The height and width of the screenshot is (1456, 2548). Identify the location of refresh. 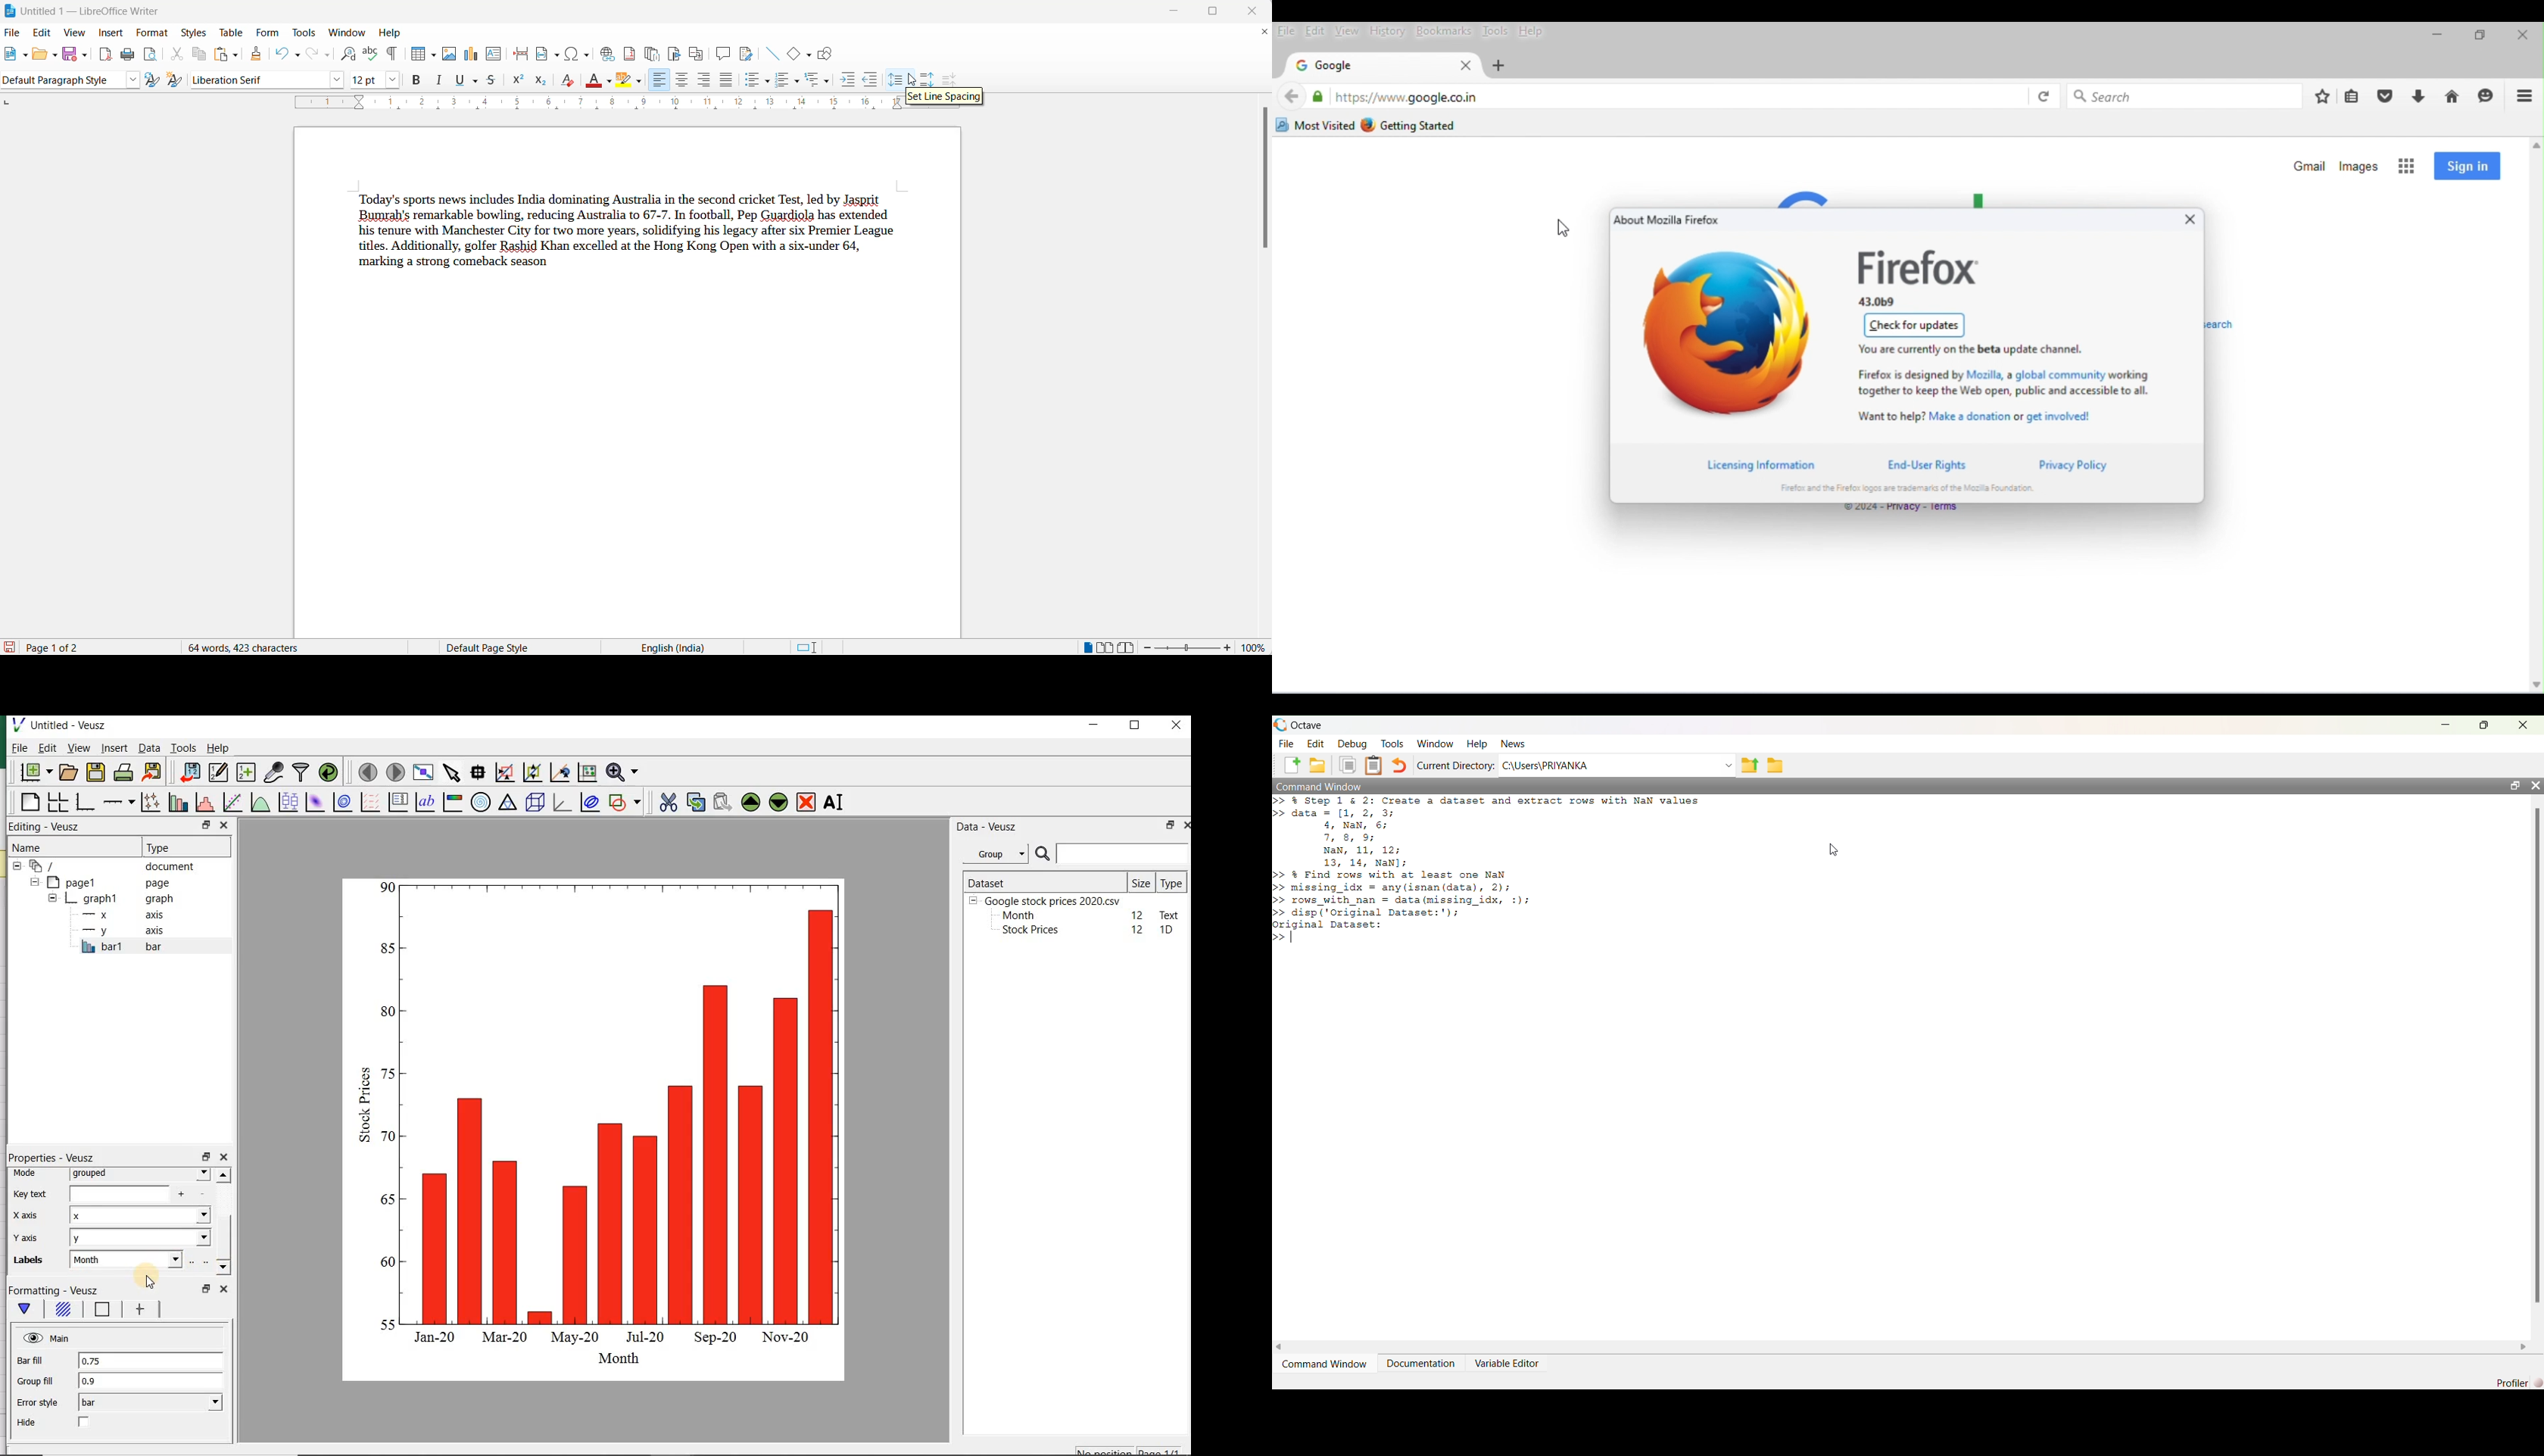
(2042, 95).